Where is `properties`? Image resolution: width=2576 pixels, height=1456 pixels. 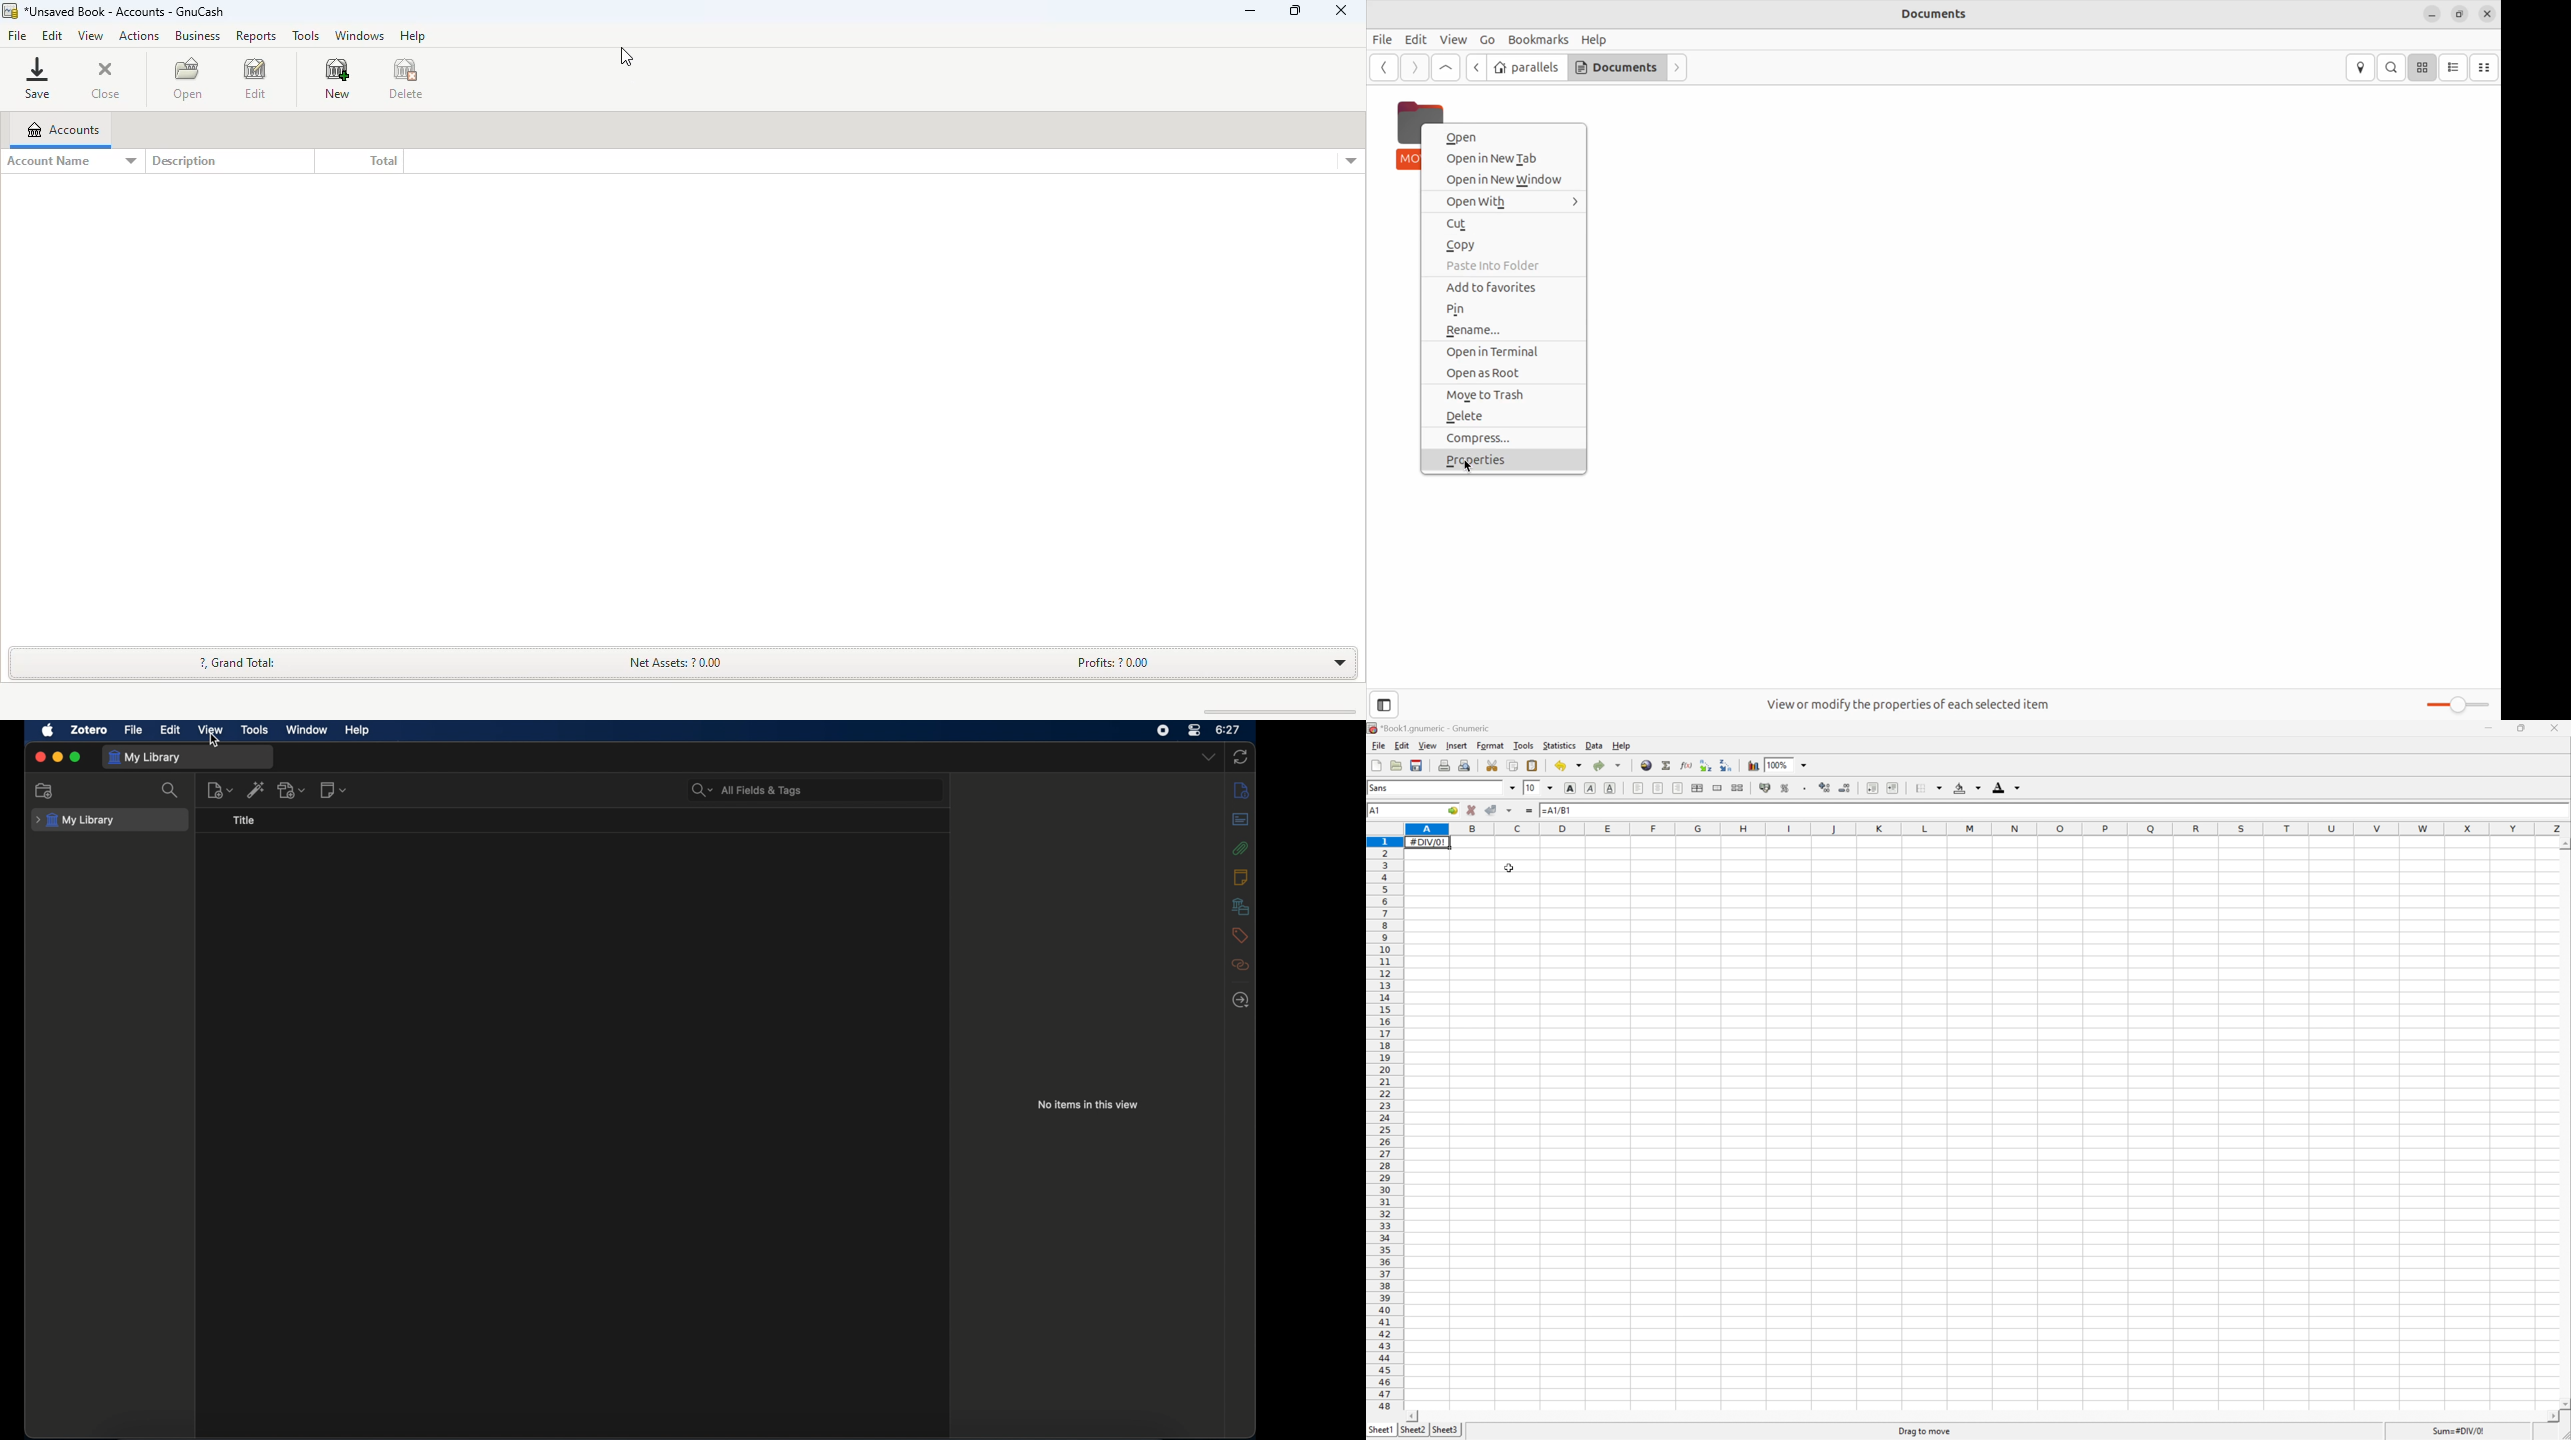 properties is located at coordinates (1504, 463).